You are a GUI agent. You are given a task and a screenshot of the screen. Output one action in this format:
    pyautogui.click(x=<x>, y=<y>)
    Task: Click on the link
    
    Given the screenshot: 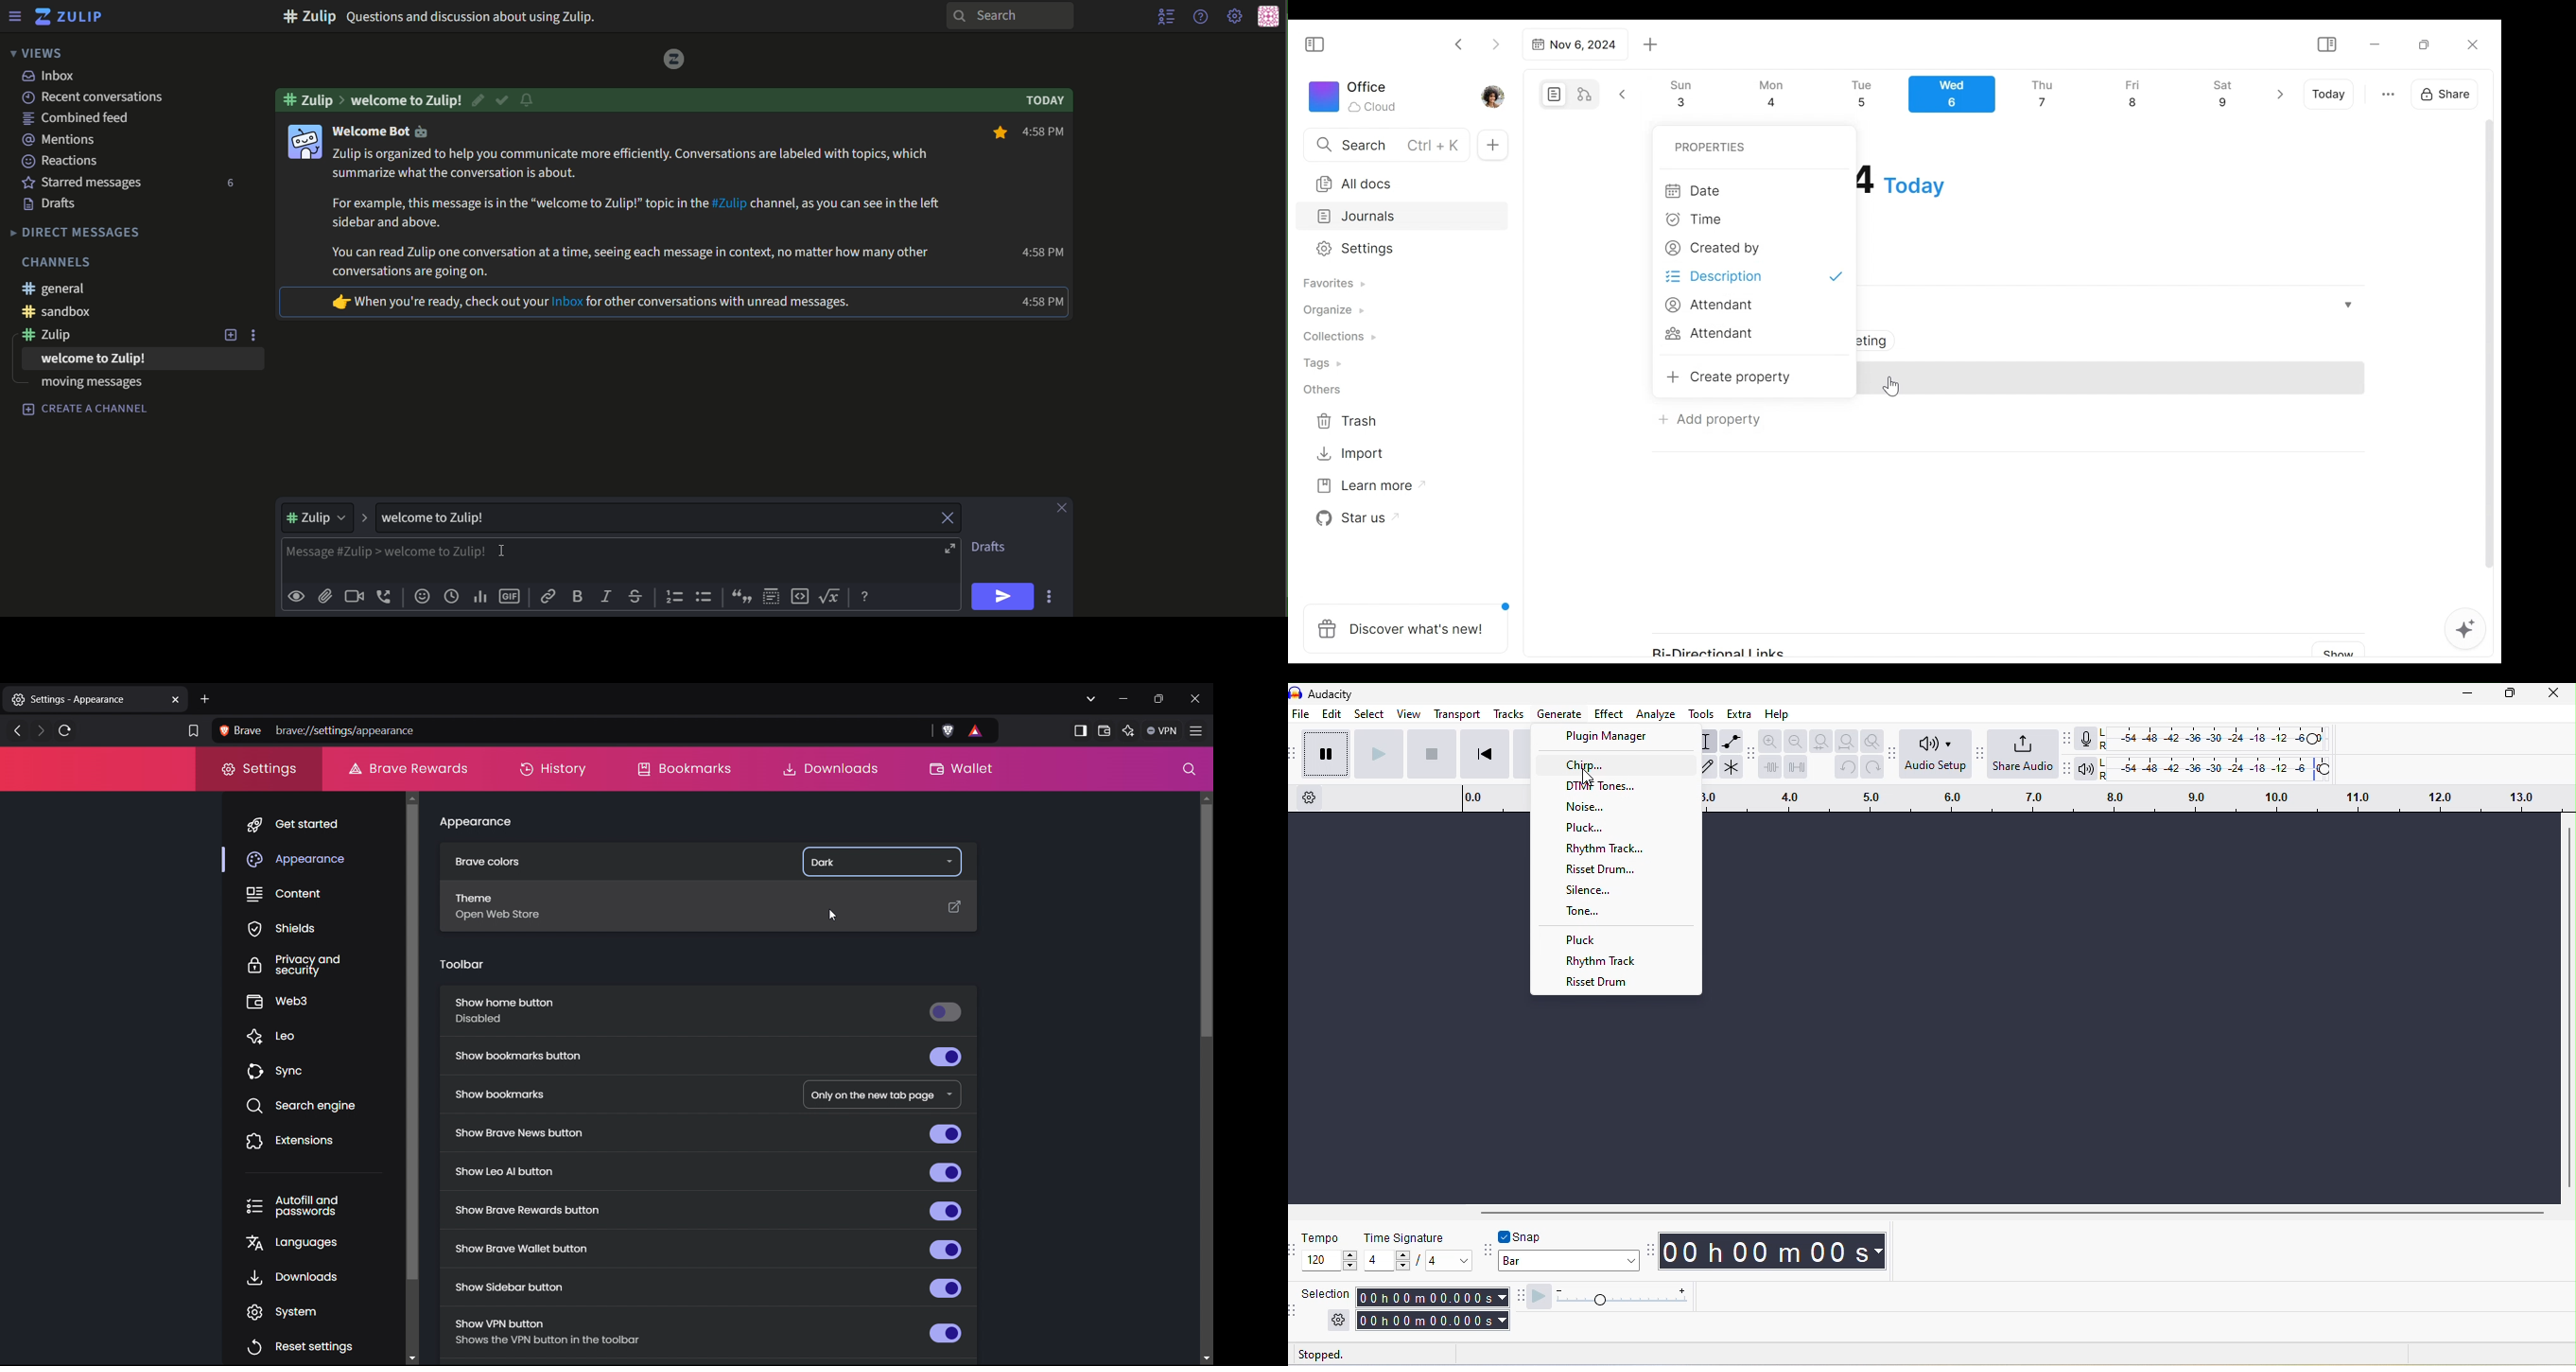 What is the action you would take?
    pyautogui.click(x=548, y=597)
    